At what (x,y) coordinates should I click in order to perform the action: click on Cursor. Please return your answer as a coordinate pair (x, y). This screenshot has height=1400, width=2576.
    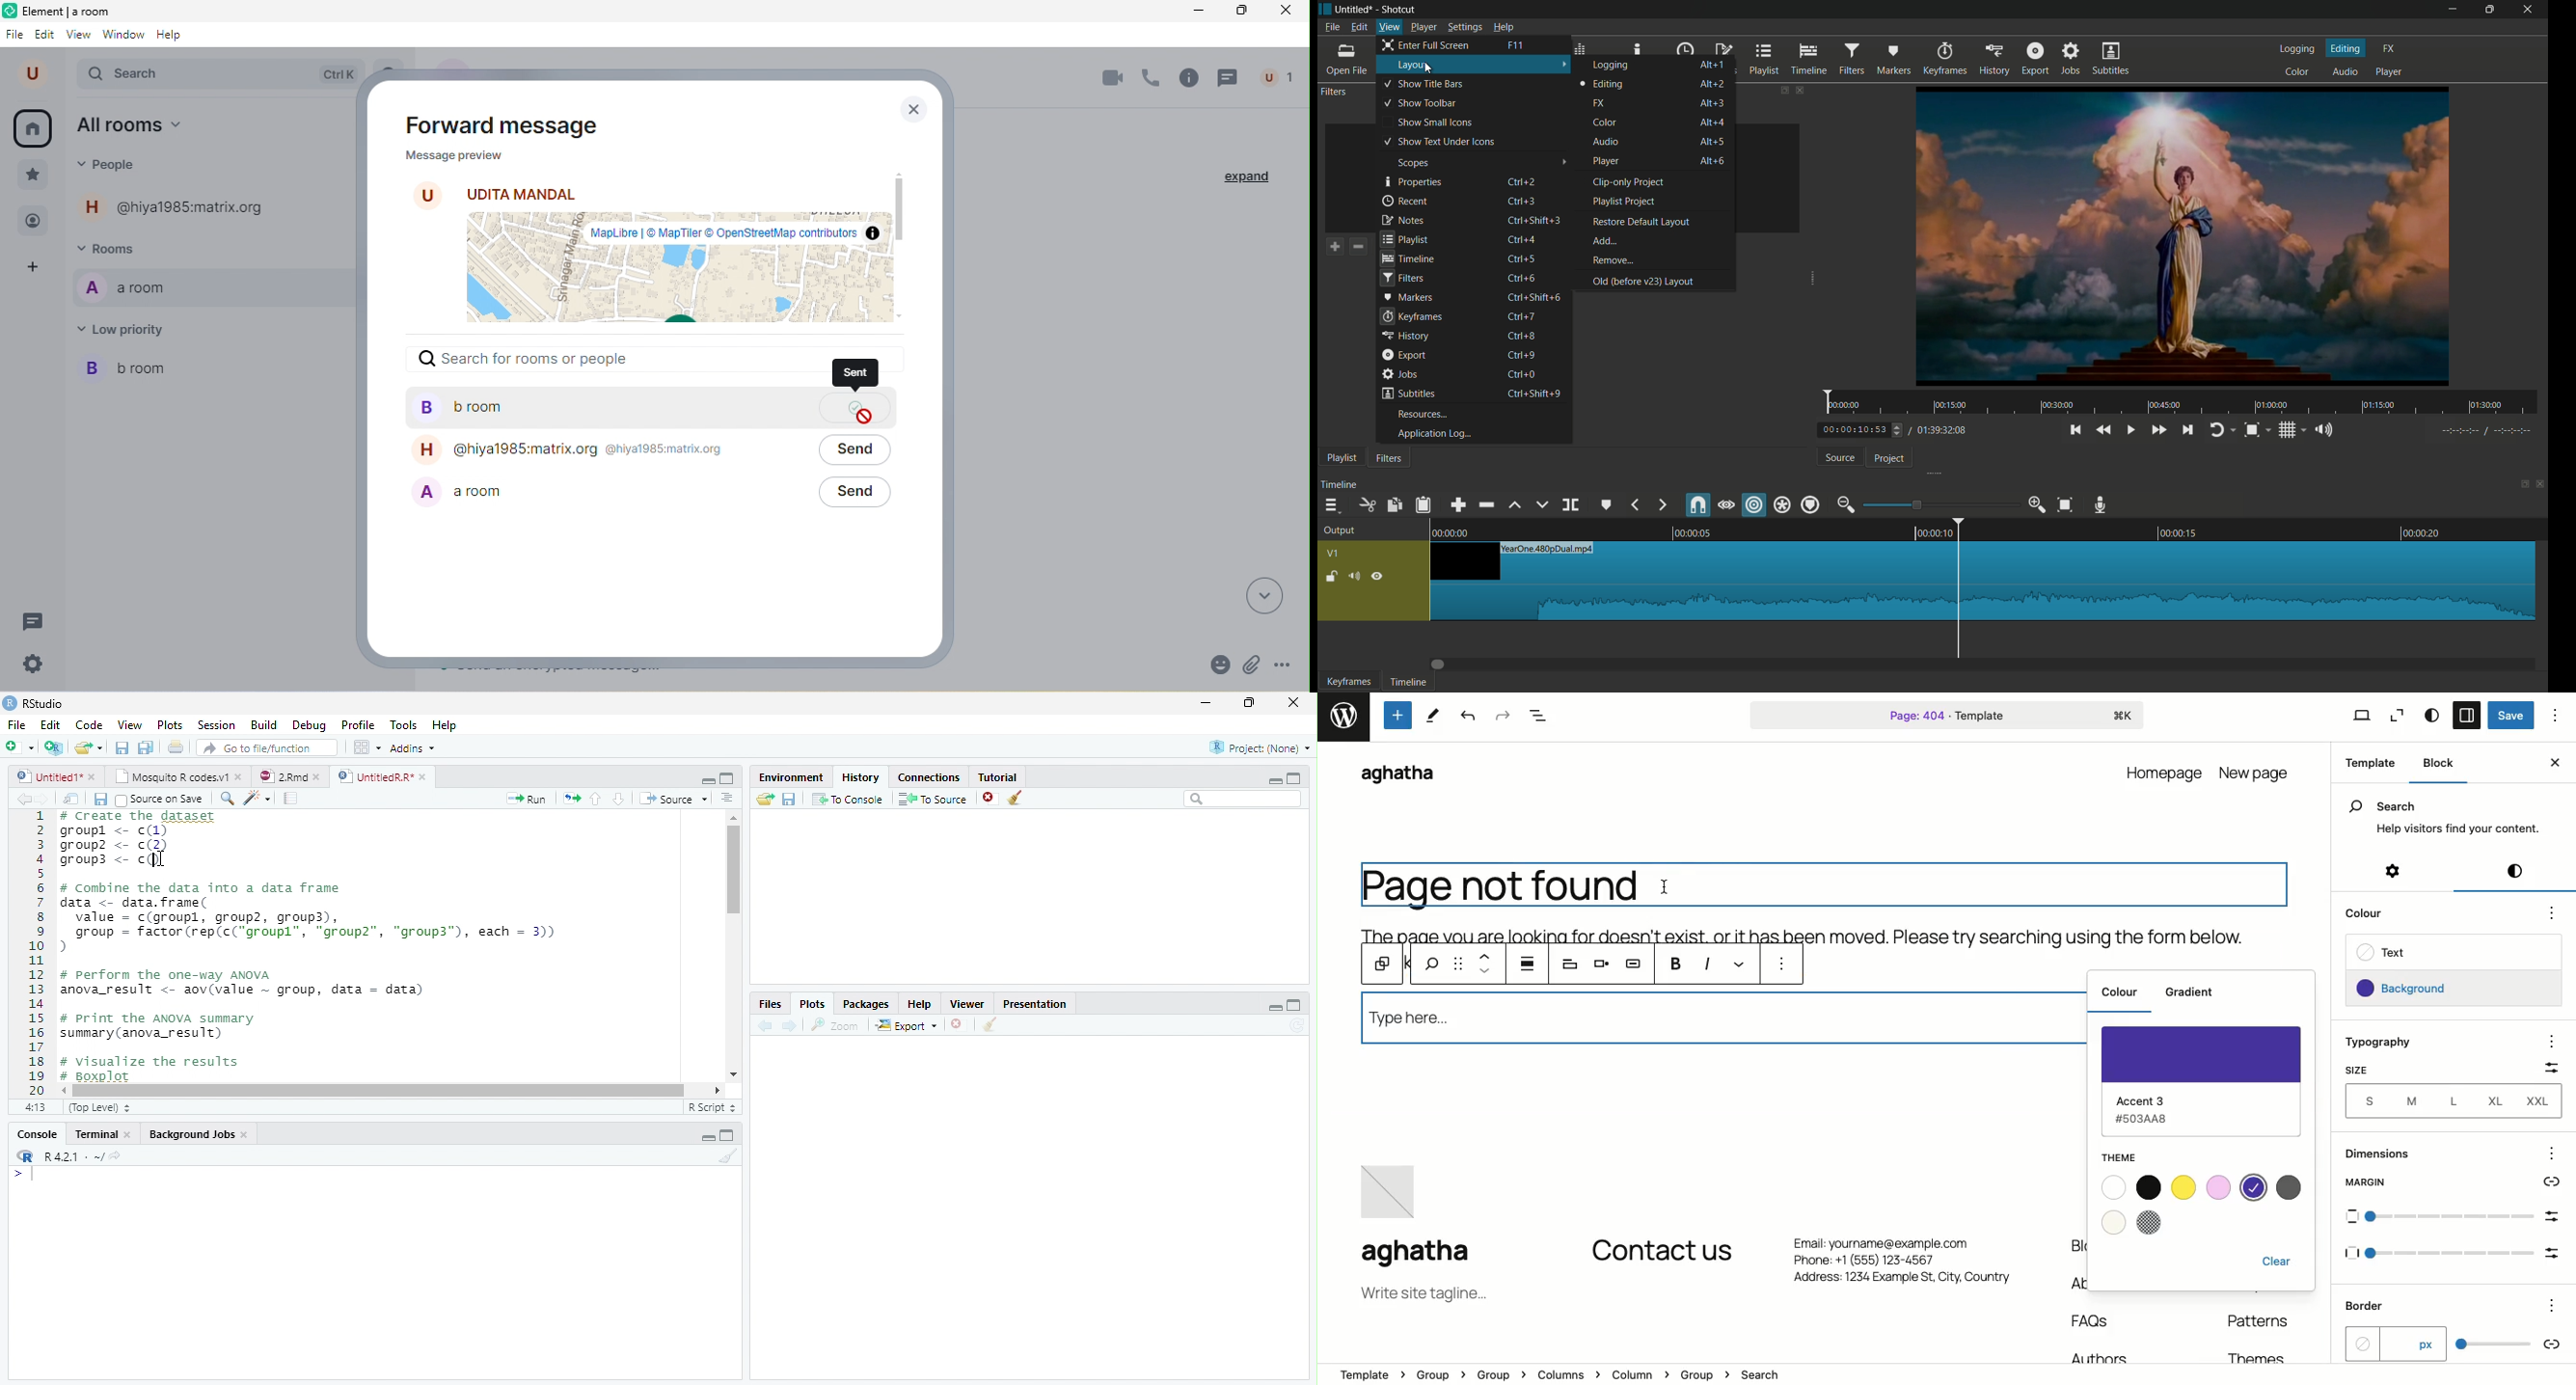
    Looking at the image, I should click on (37, 1176).